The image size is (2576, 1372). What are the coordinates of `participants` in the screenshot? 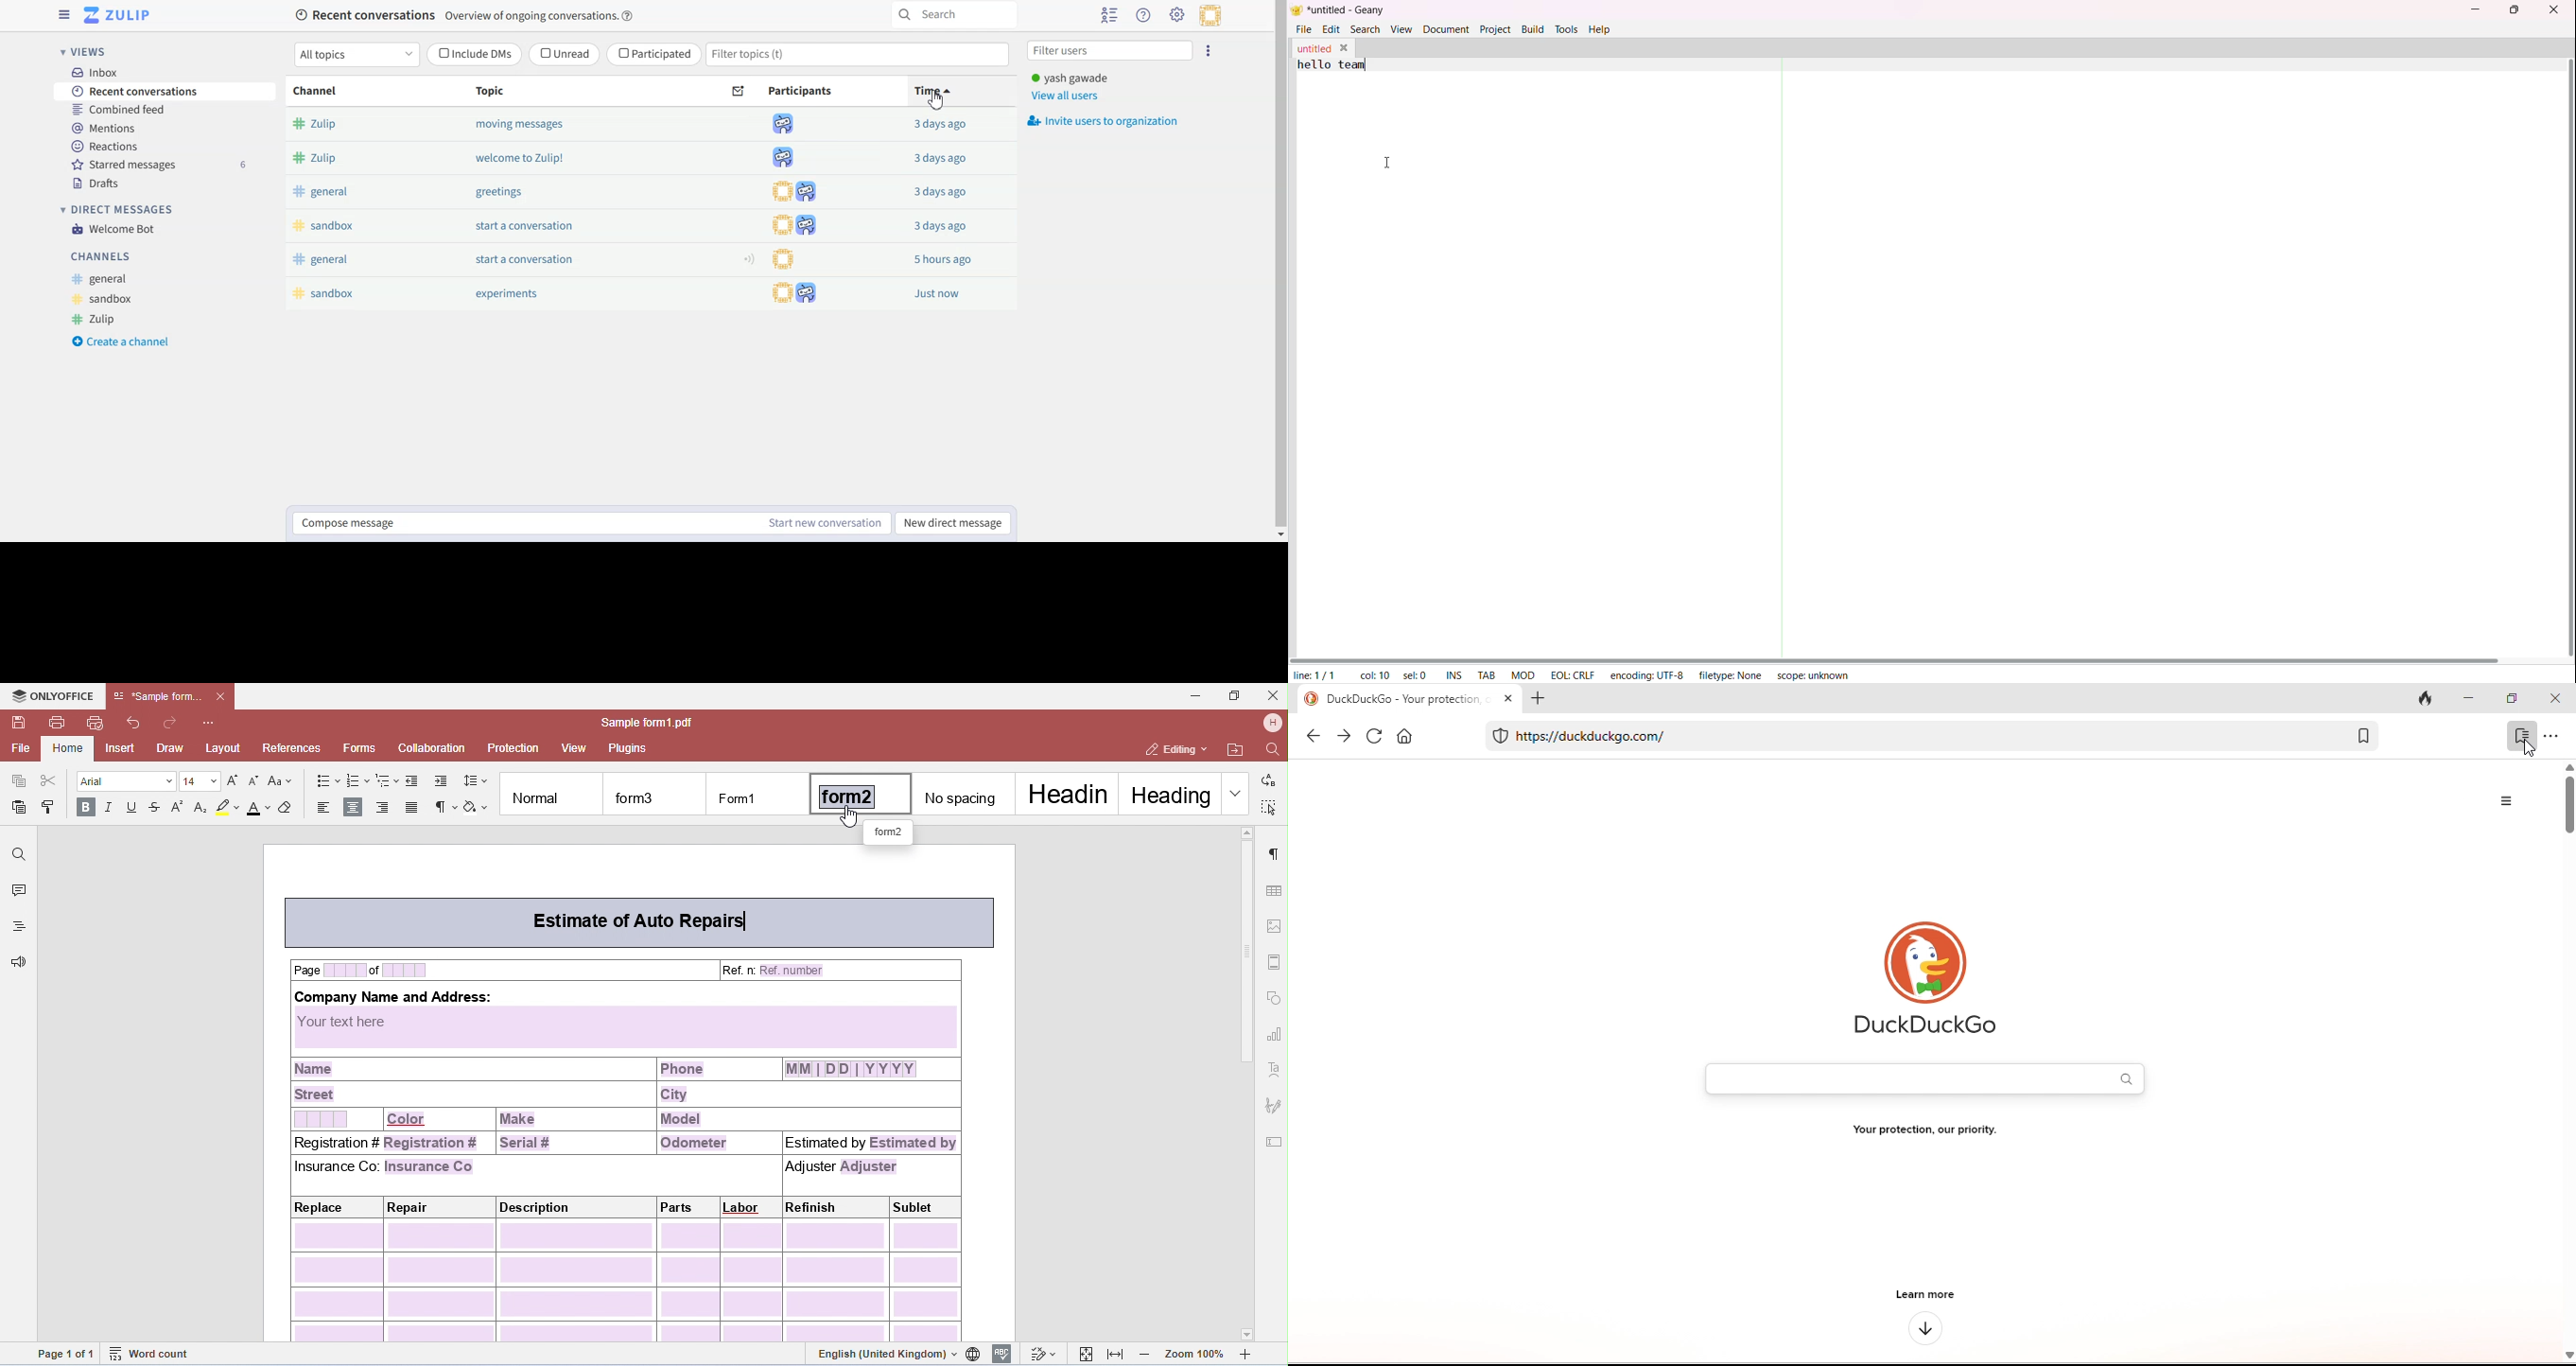 It's located at (799, 192).